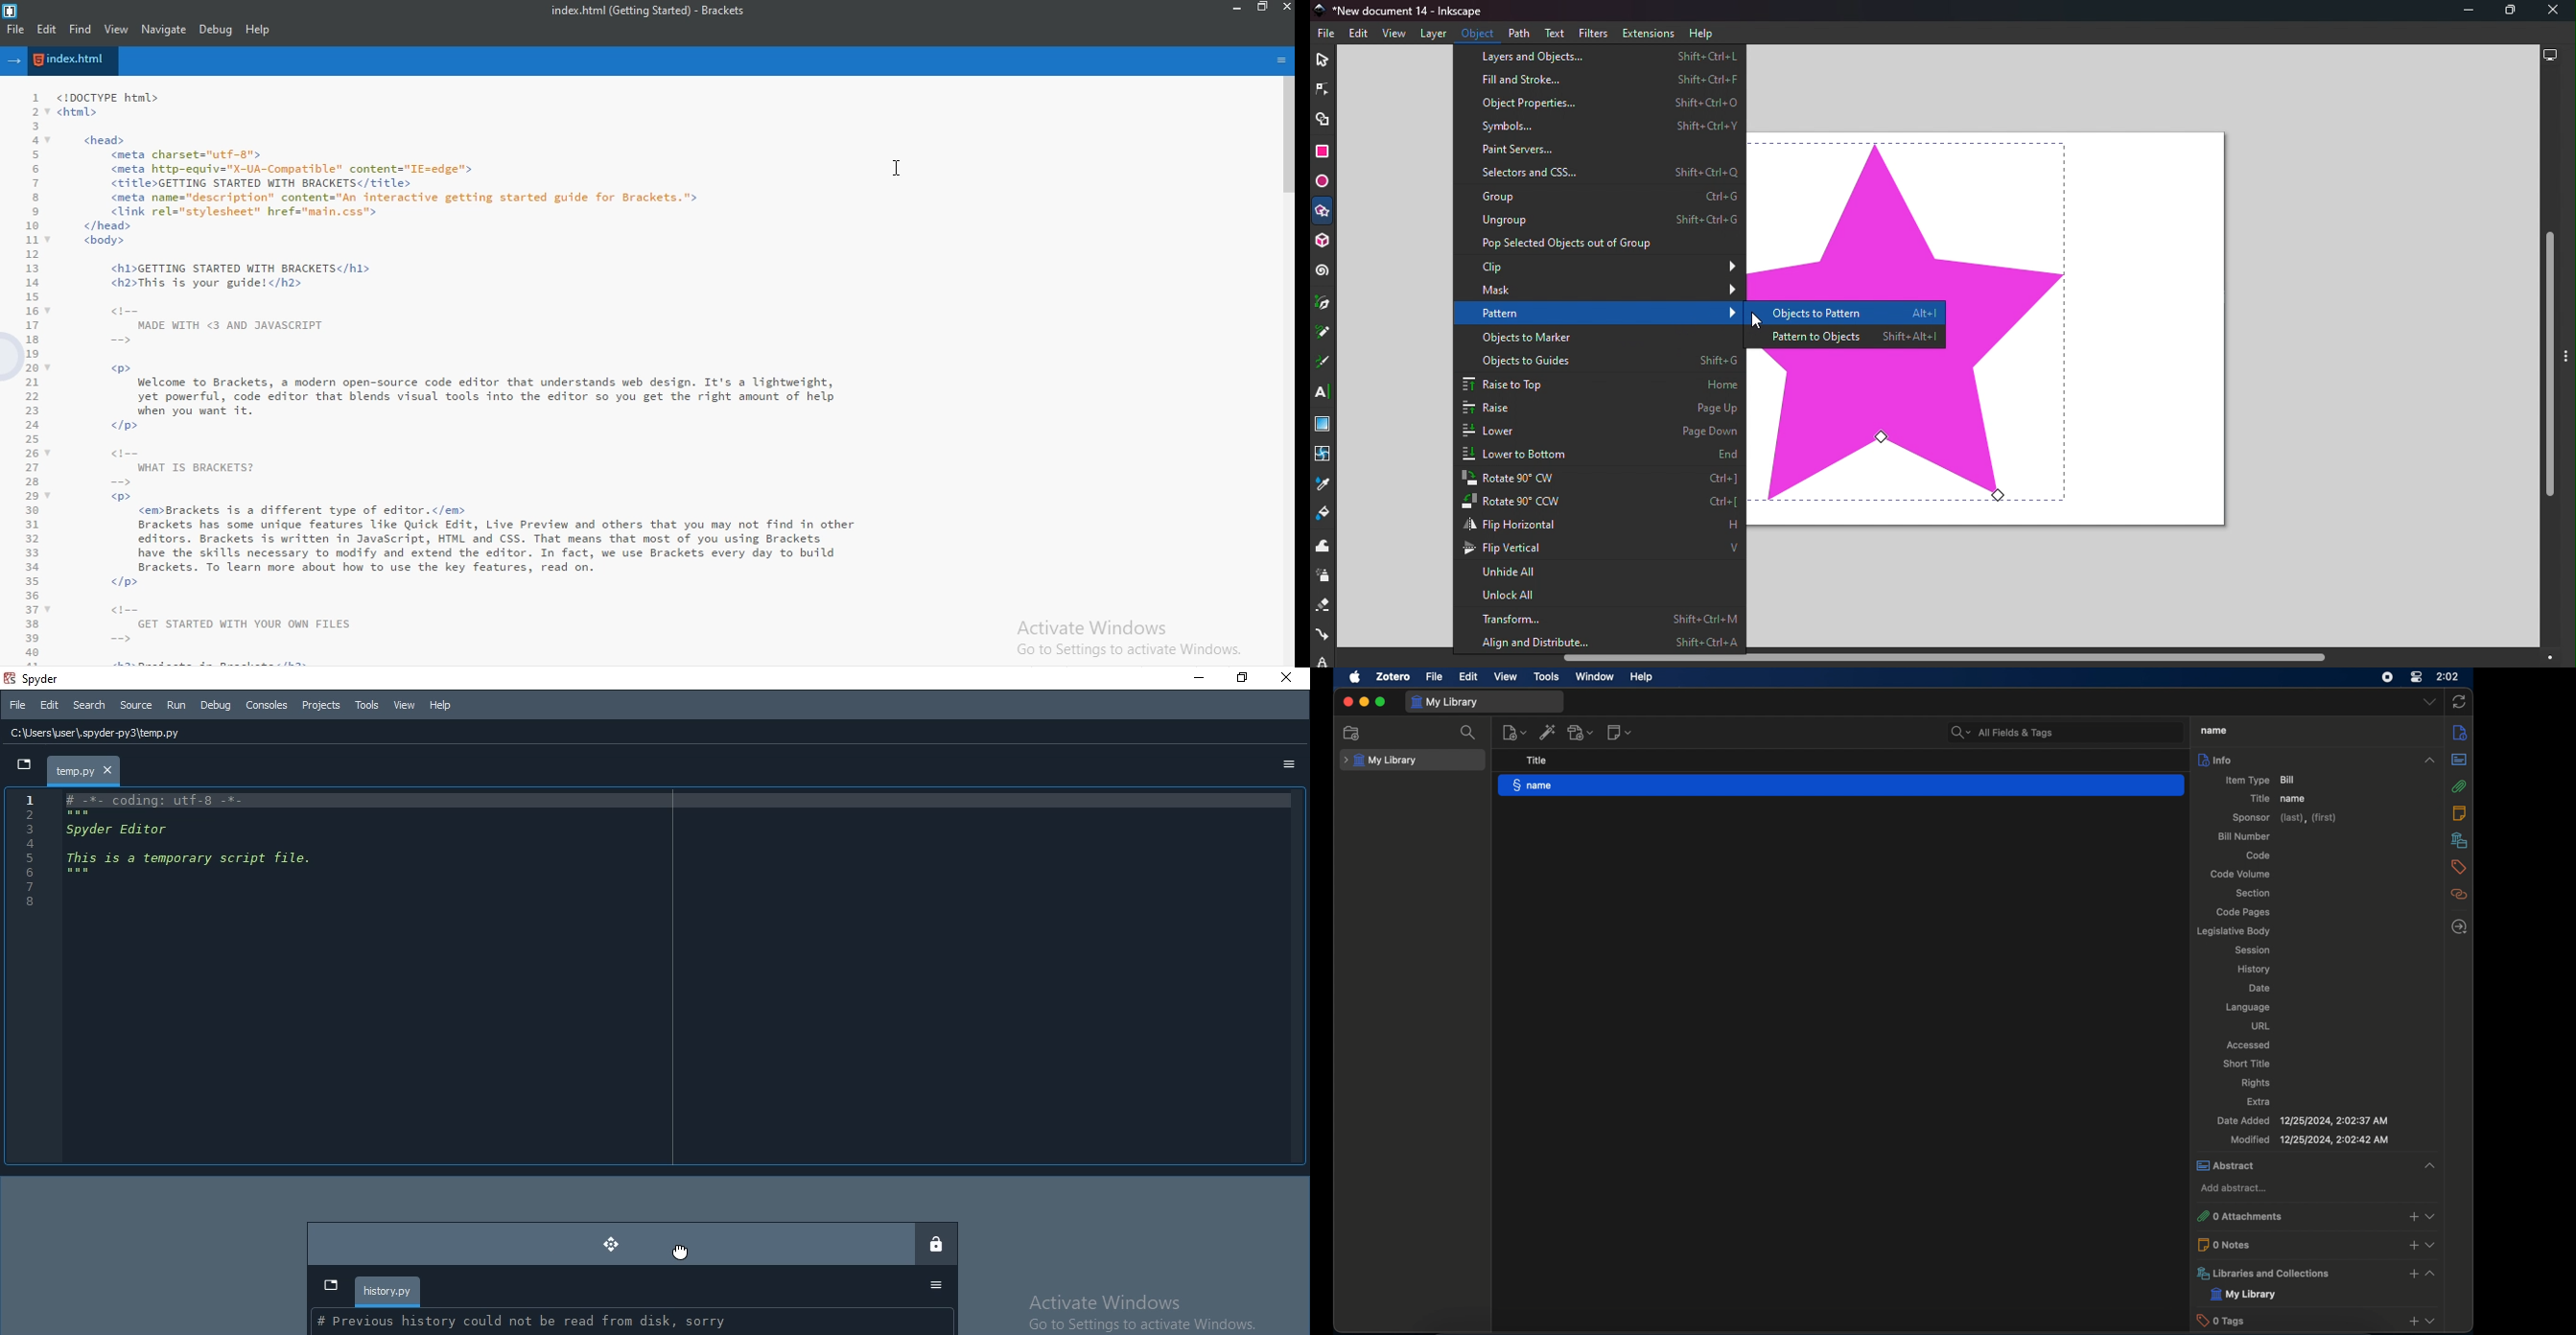  What do you see at coordinates (1324, 303) in the screenshot?
I see `Pen tool` at bounding box center [1324, 303].